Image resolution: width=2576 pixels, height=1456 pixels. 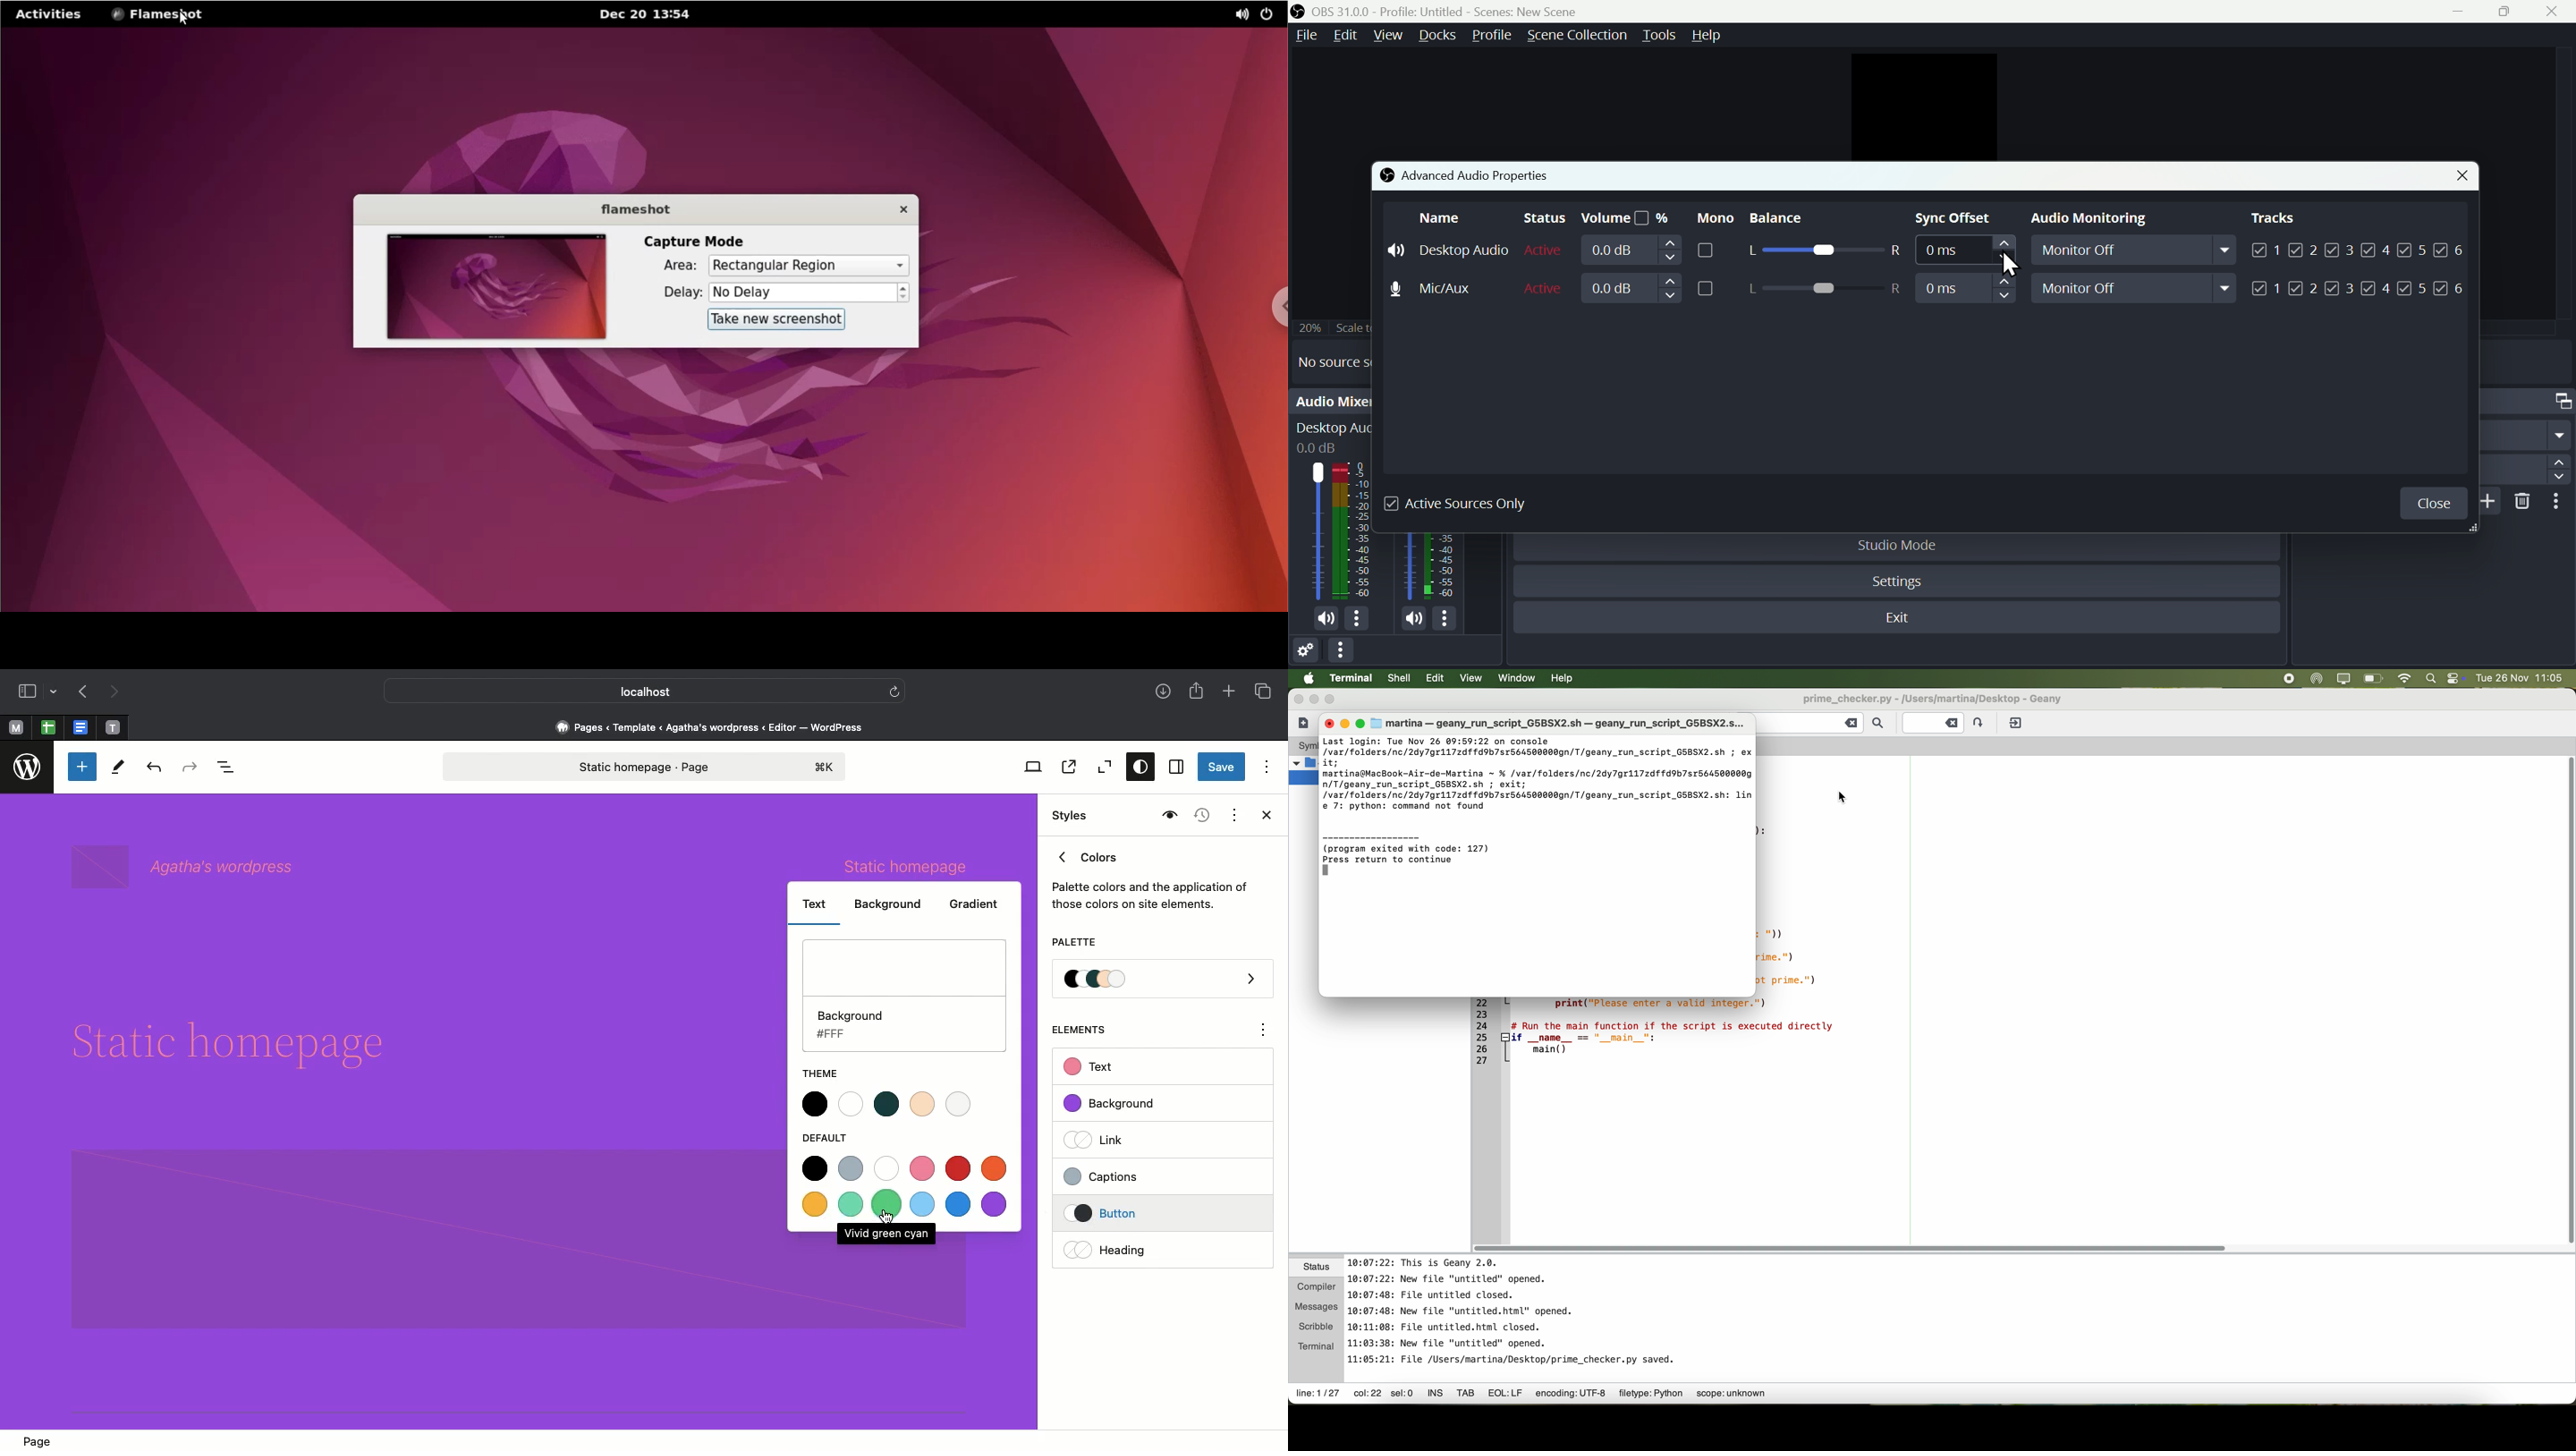 What do you see at coordinates (1900, 582) in the screenshot?
I see `Settings` at bounding box center [1900, 582].